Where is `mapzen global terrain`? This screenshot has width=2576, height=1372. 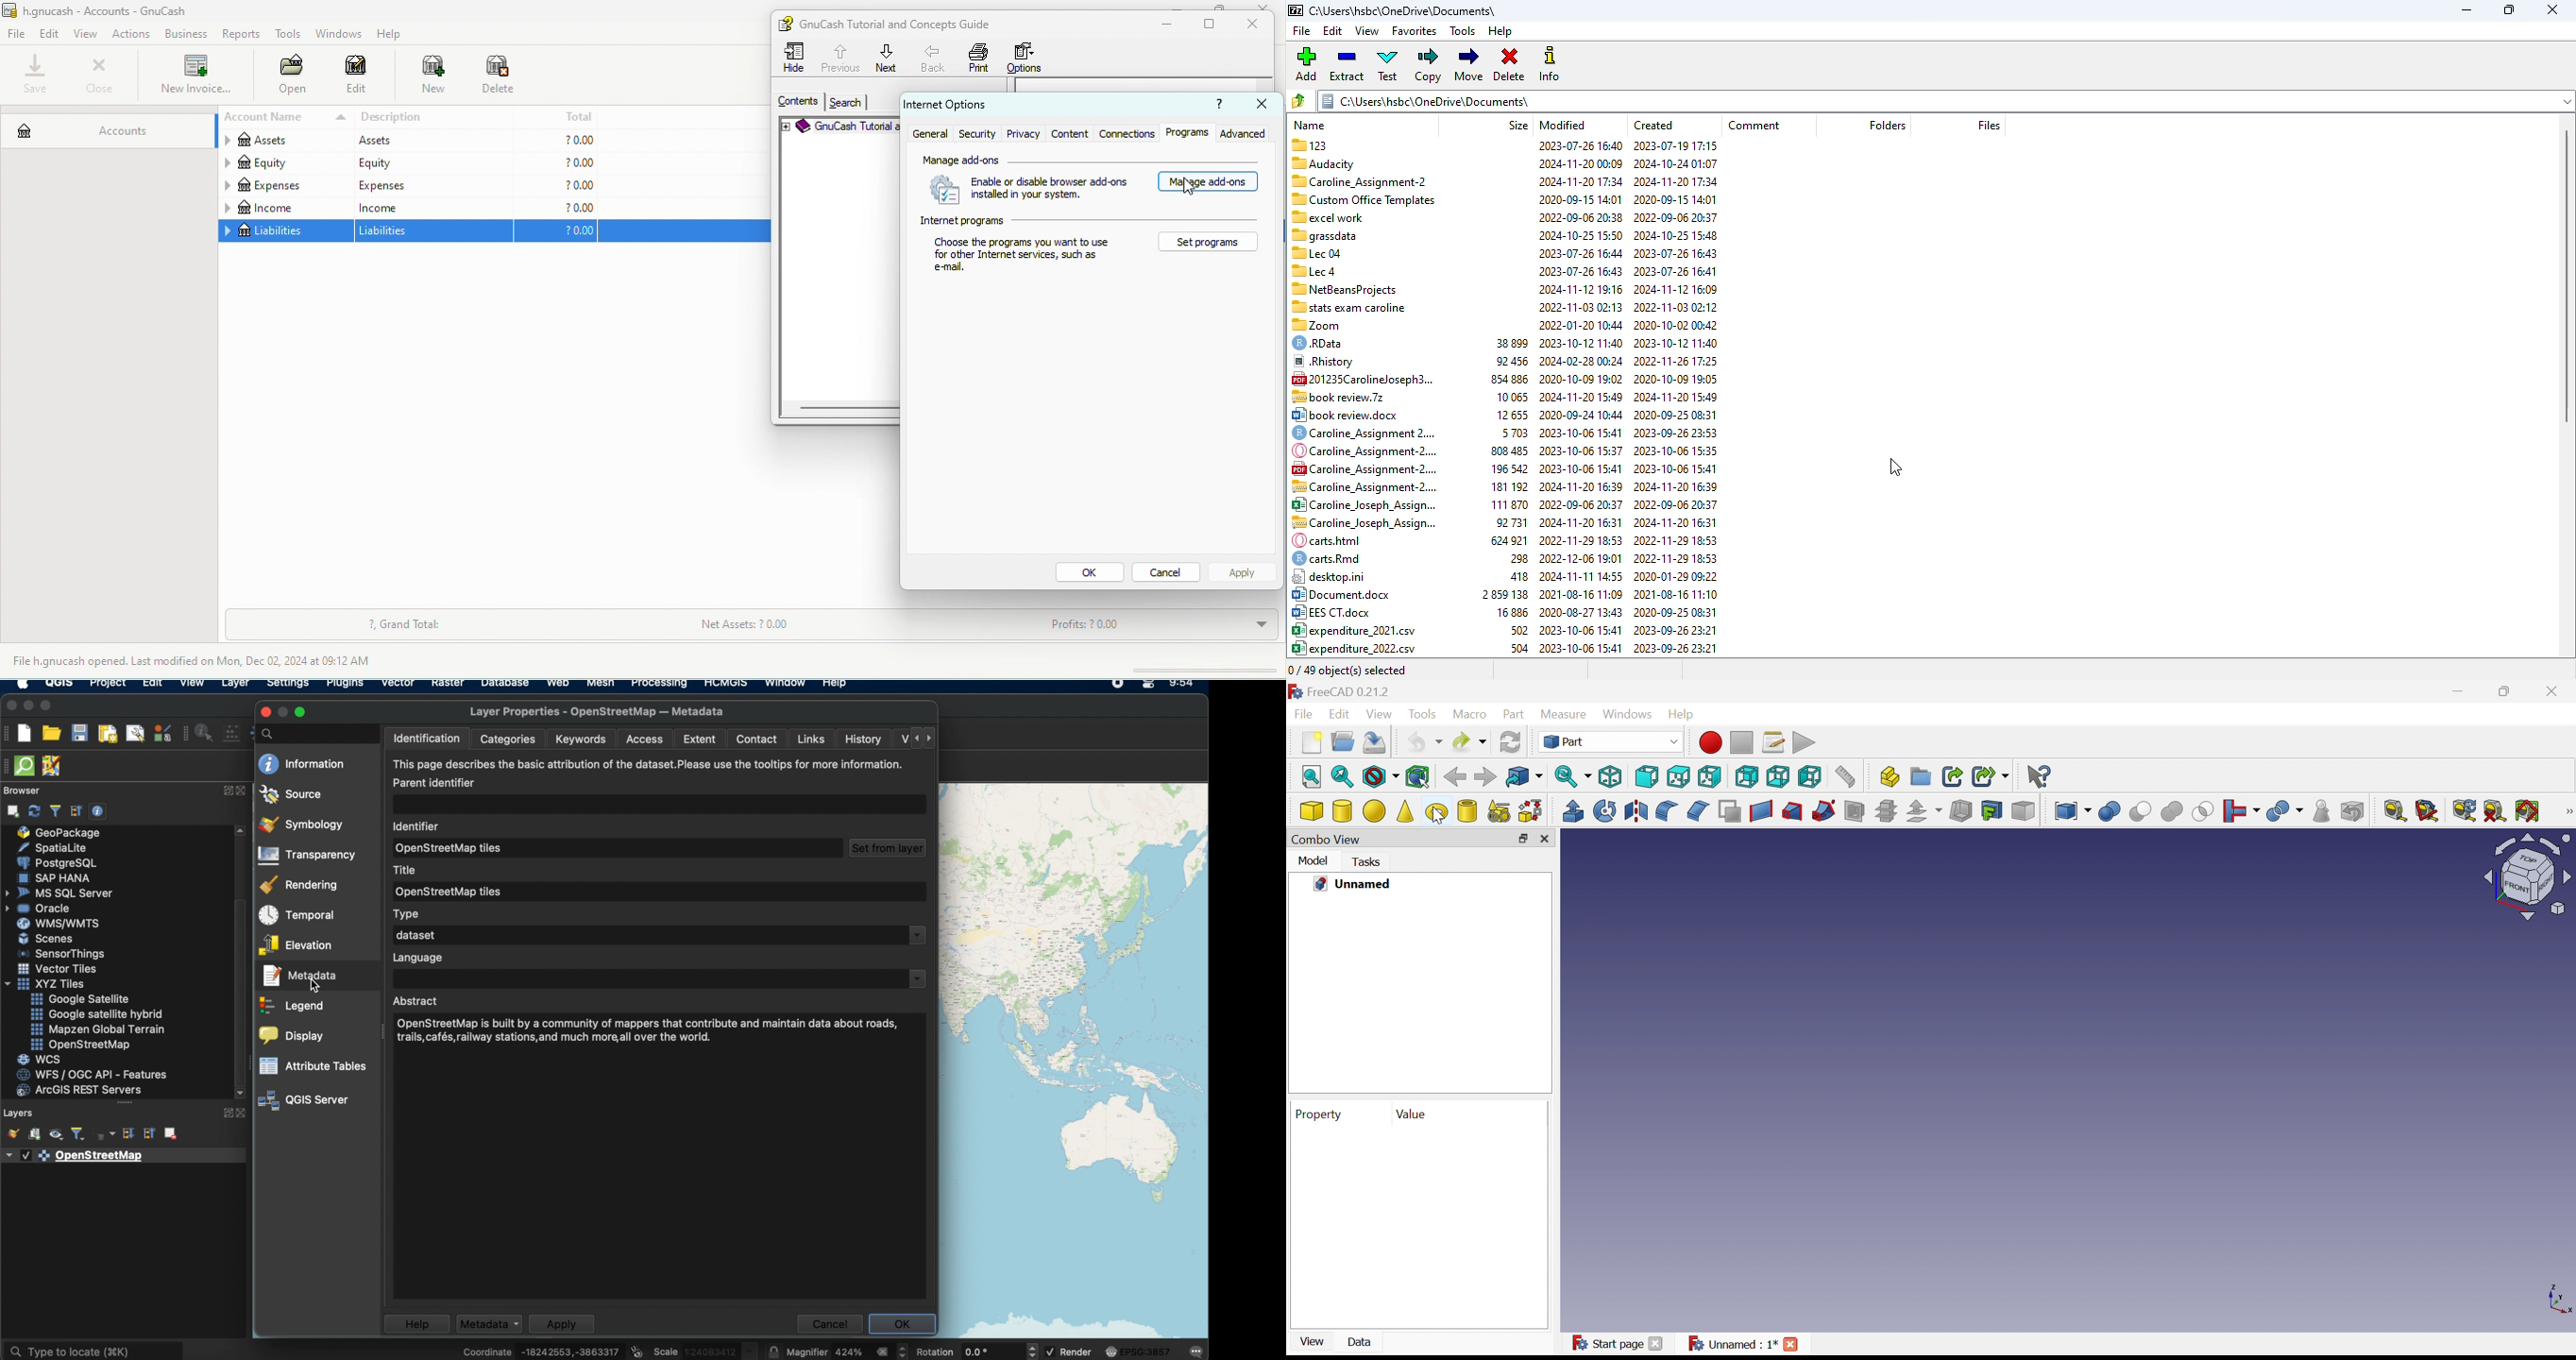 mapzen global terrain is located at coordinates (96, 1029).